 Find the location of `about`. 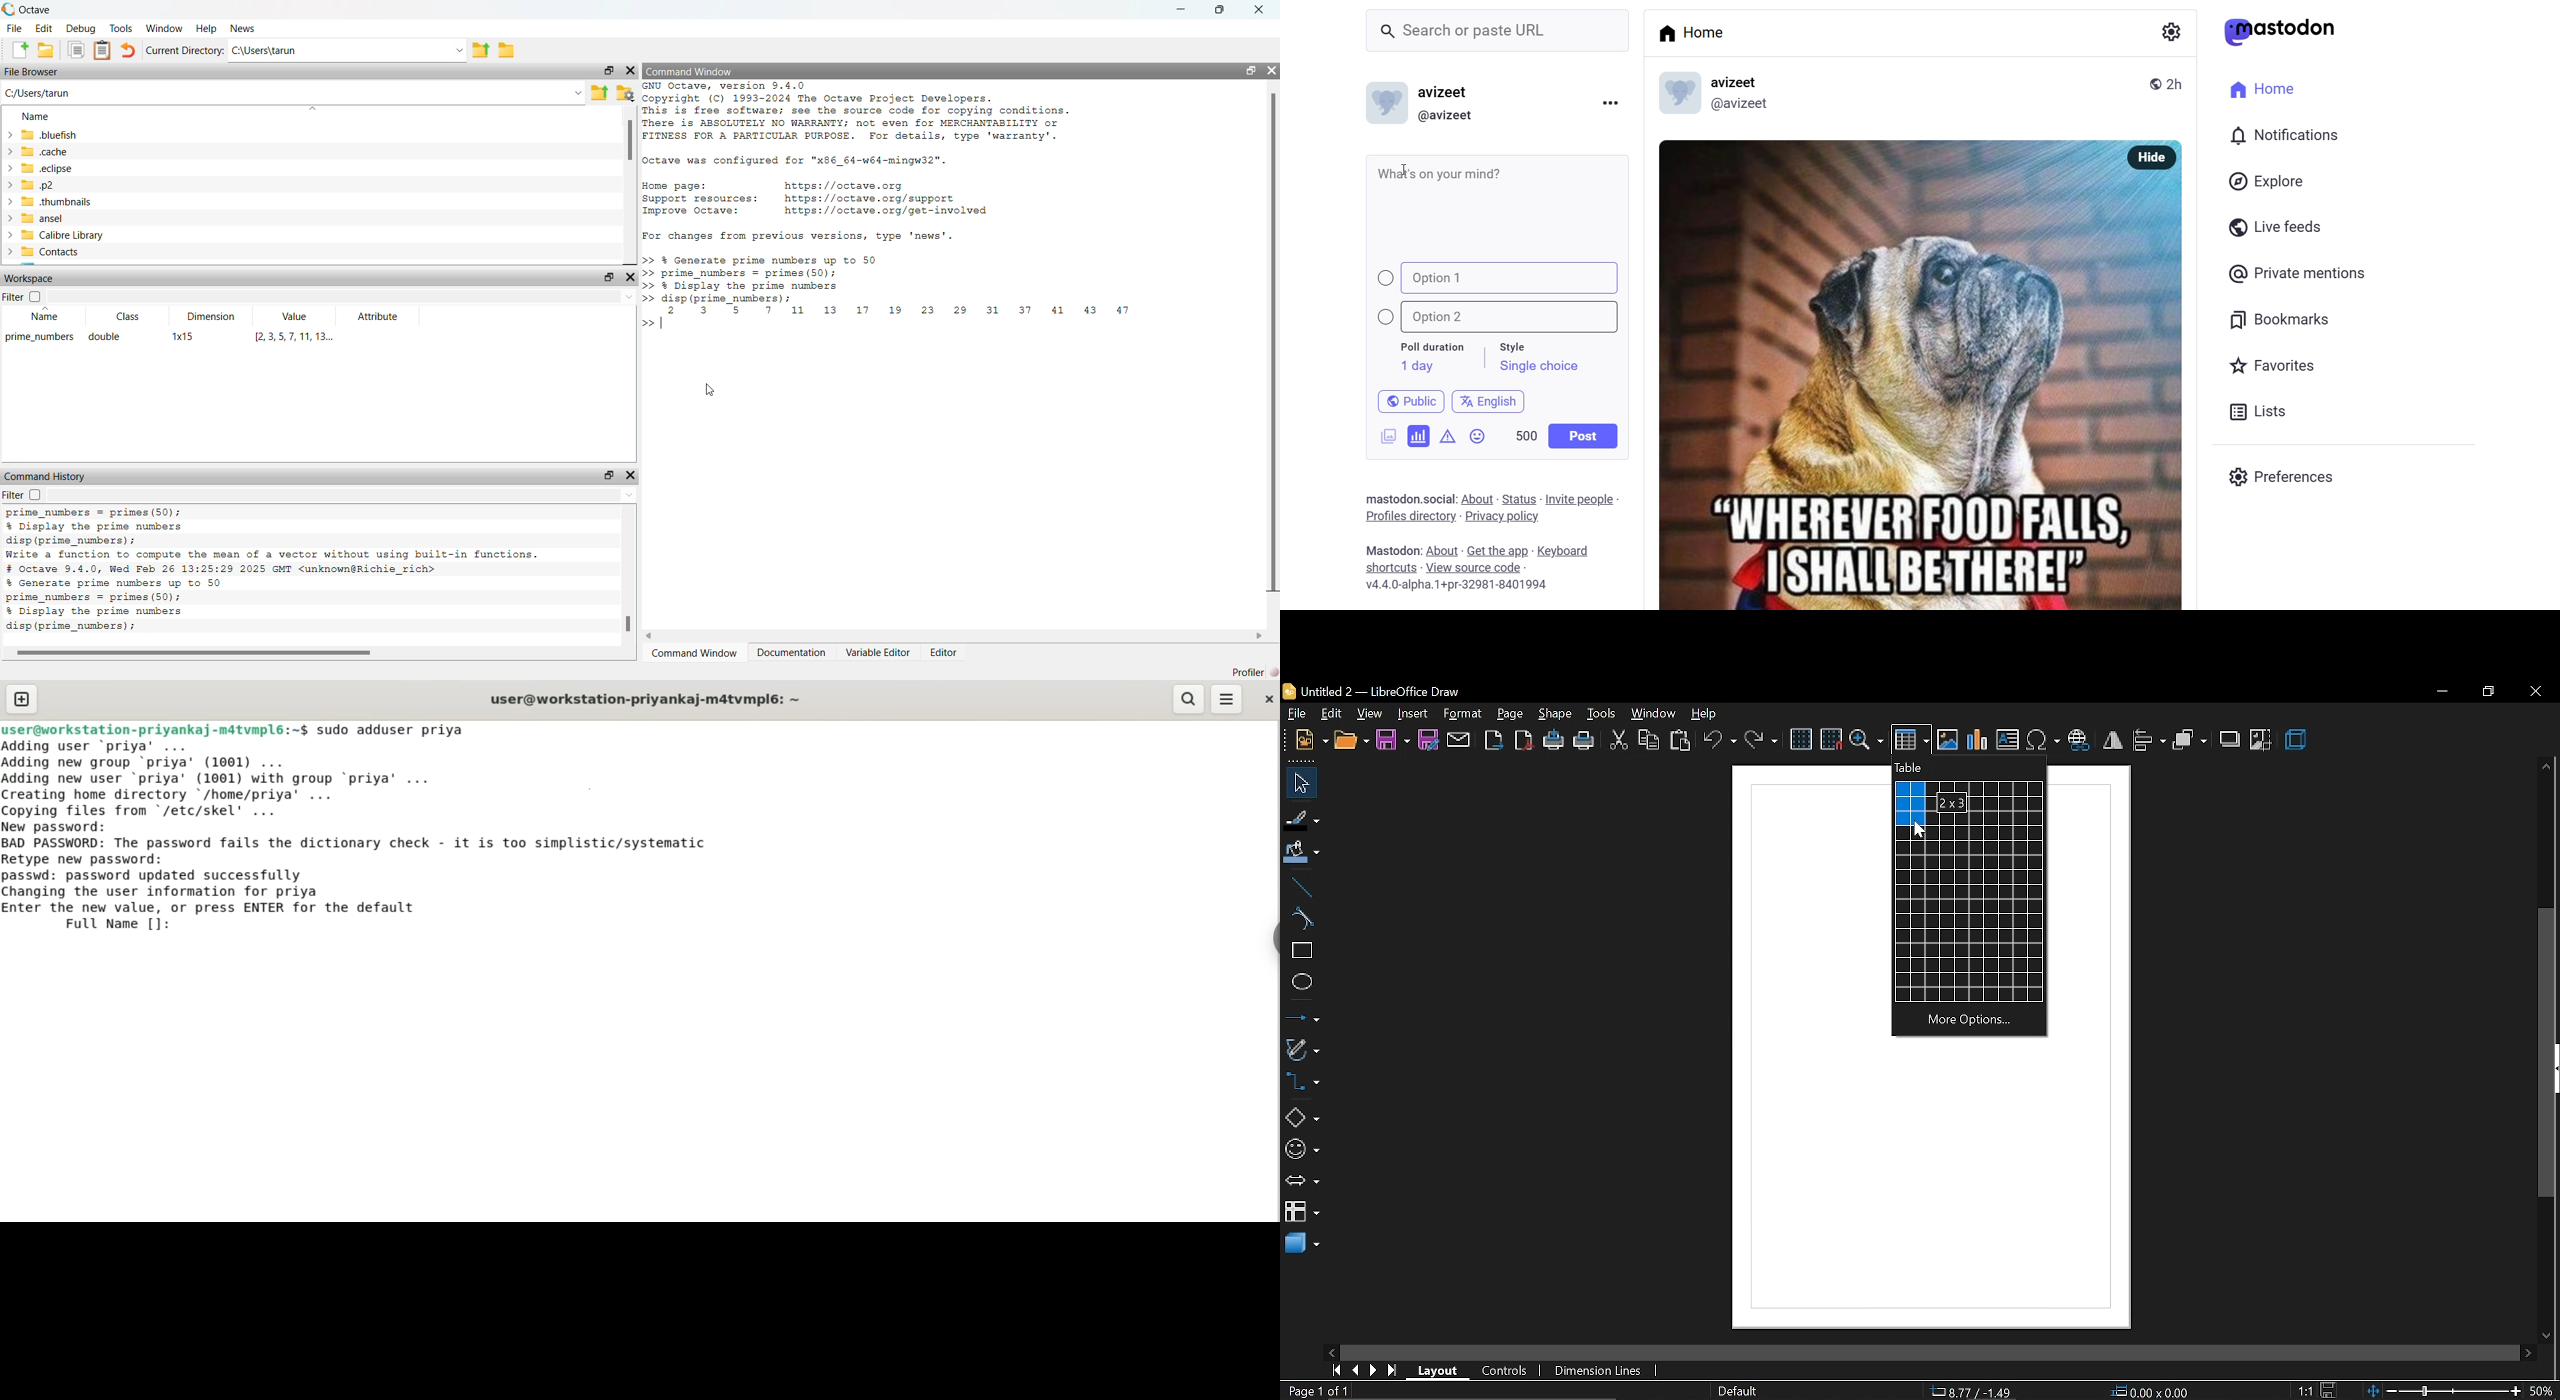

about is located at coordinates (1476, 500).